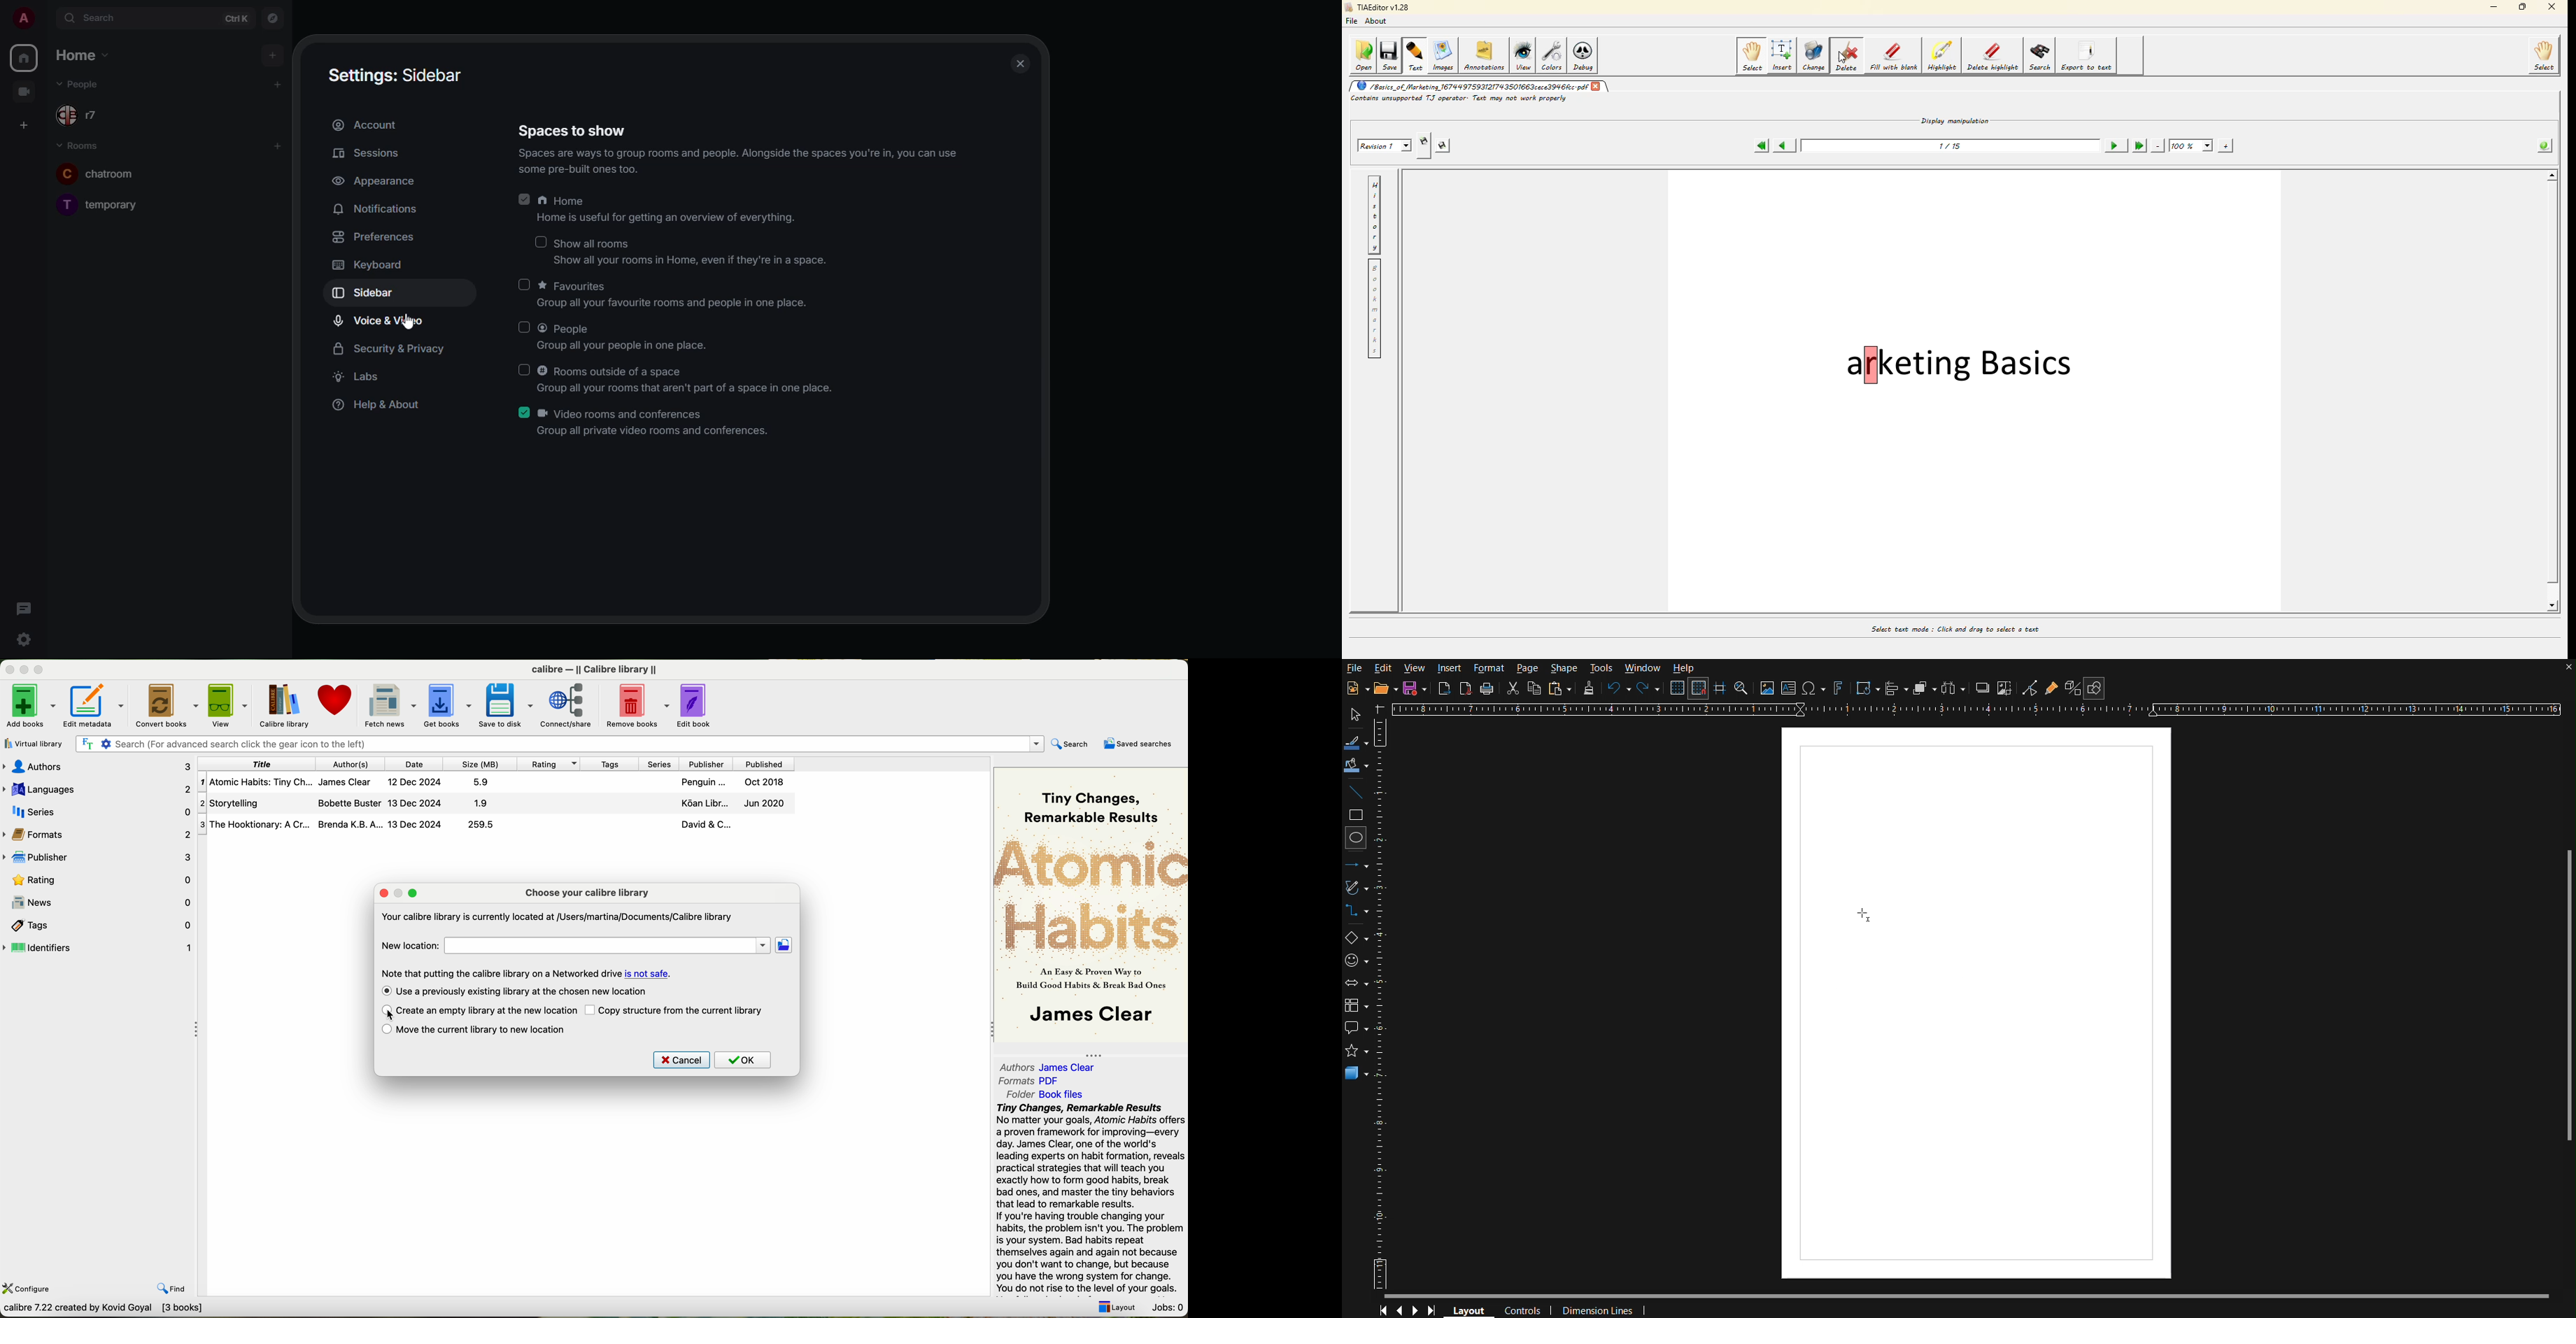 The height and width of the screenshot is (1344, 2576). I want to click on Scrollbar, so click(2564, 991).